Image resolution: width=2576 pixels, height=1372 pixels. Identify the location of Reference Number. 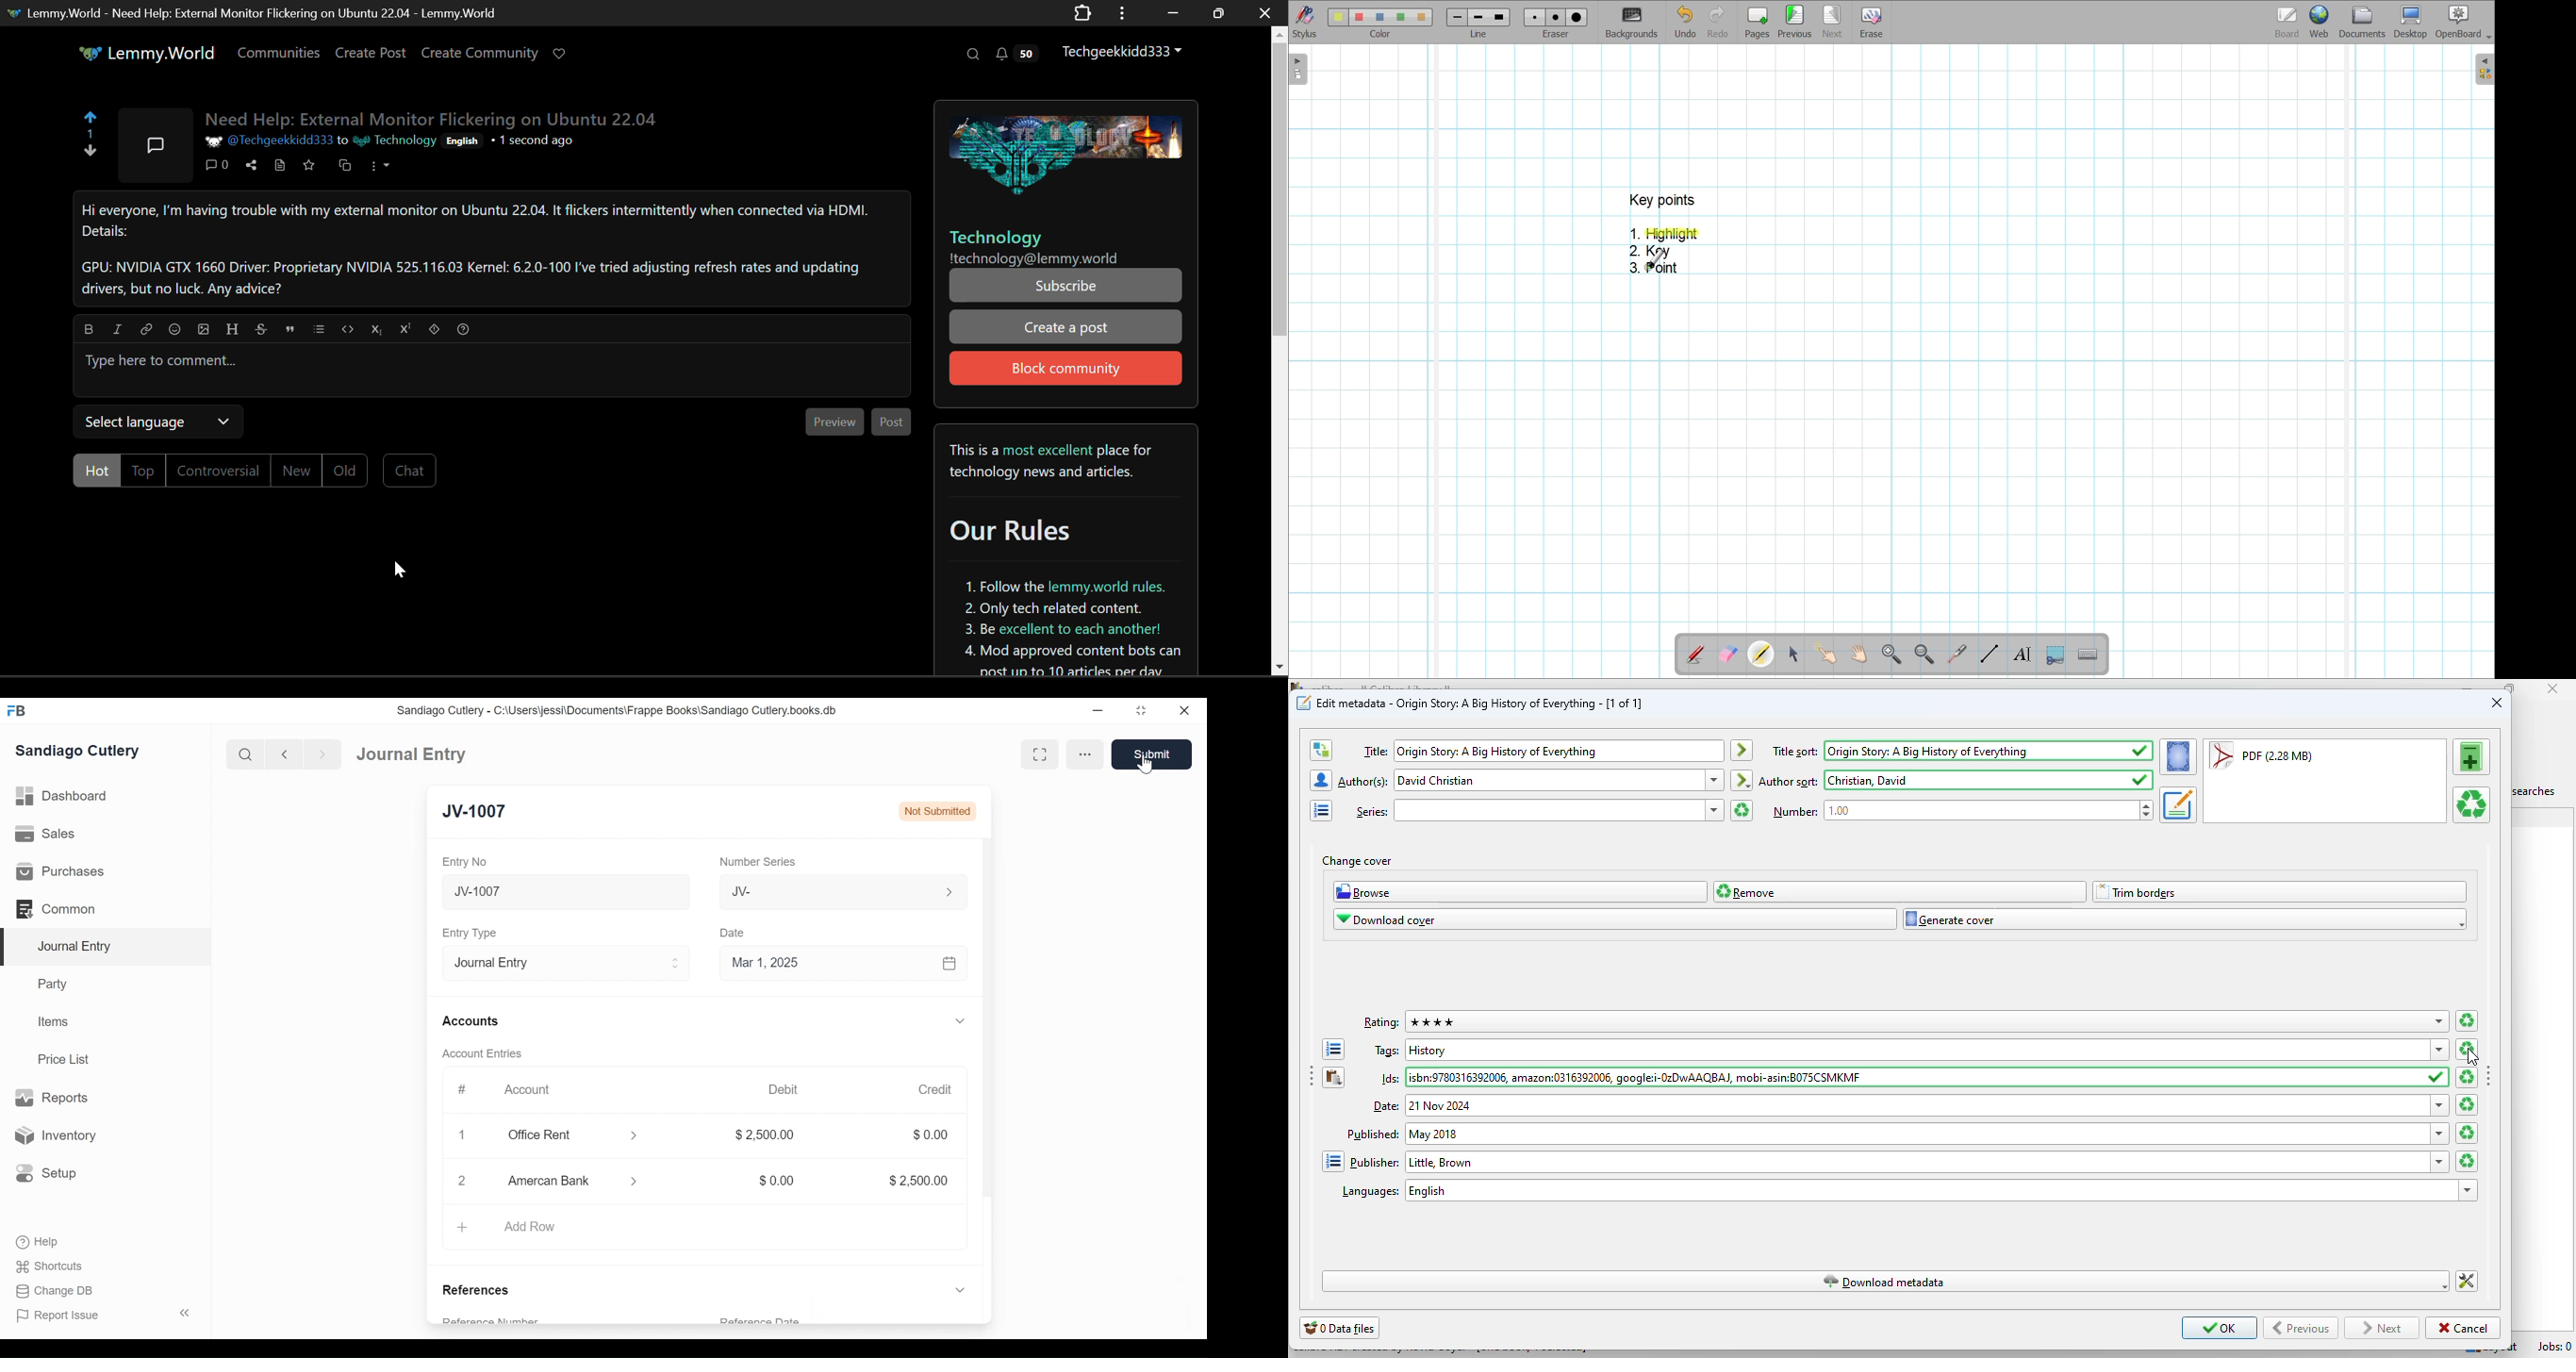
(509, 1318).